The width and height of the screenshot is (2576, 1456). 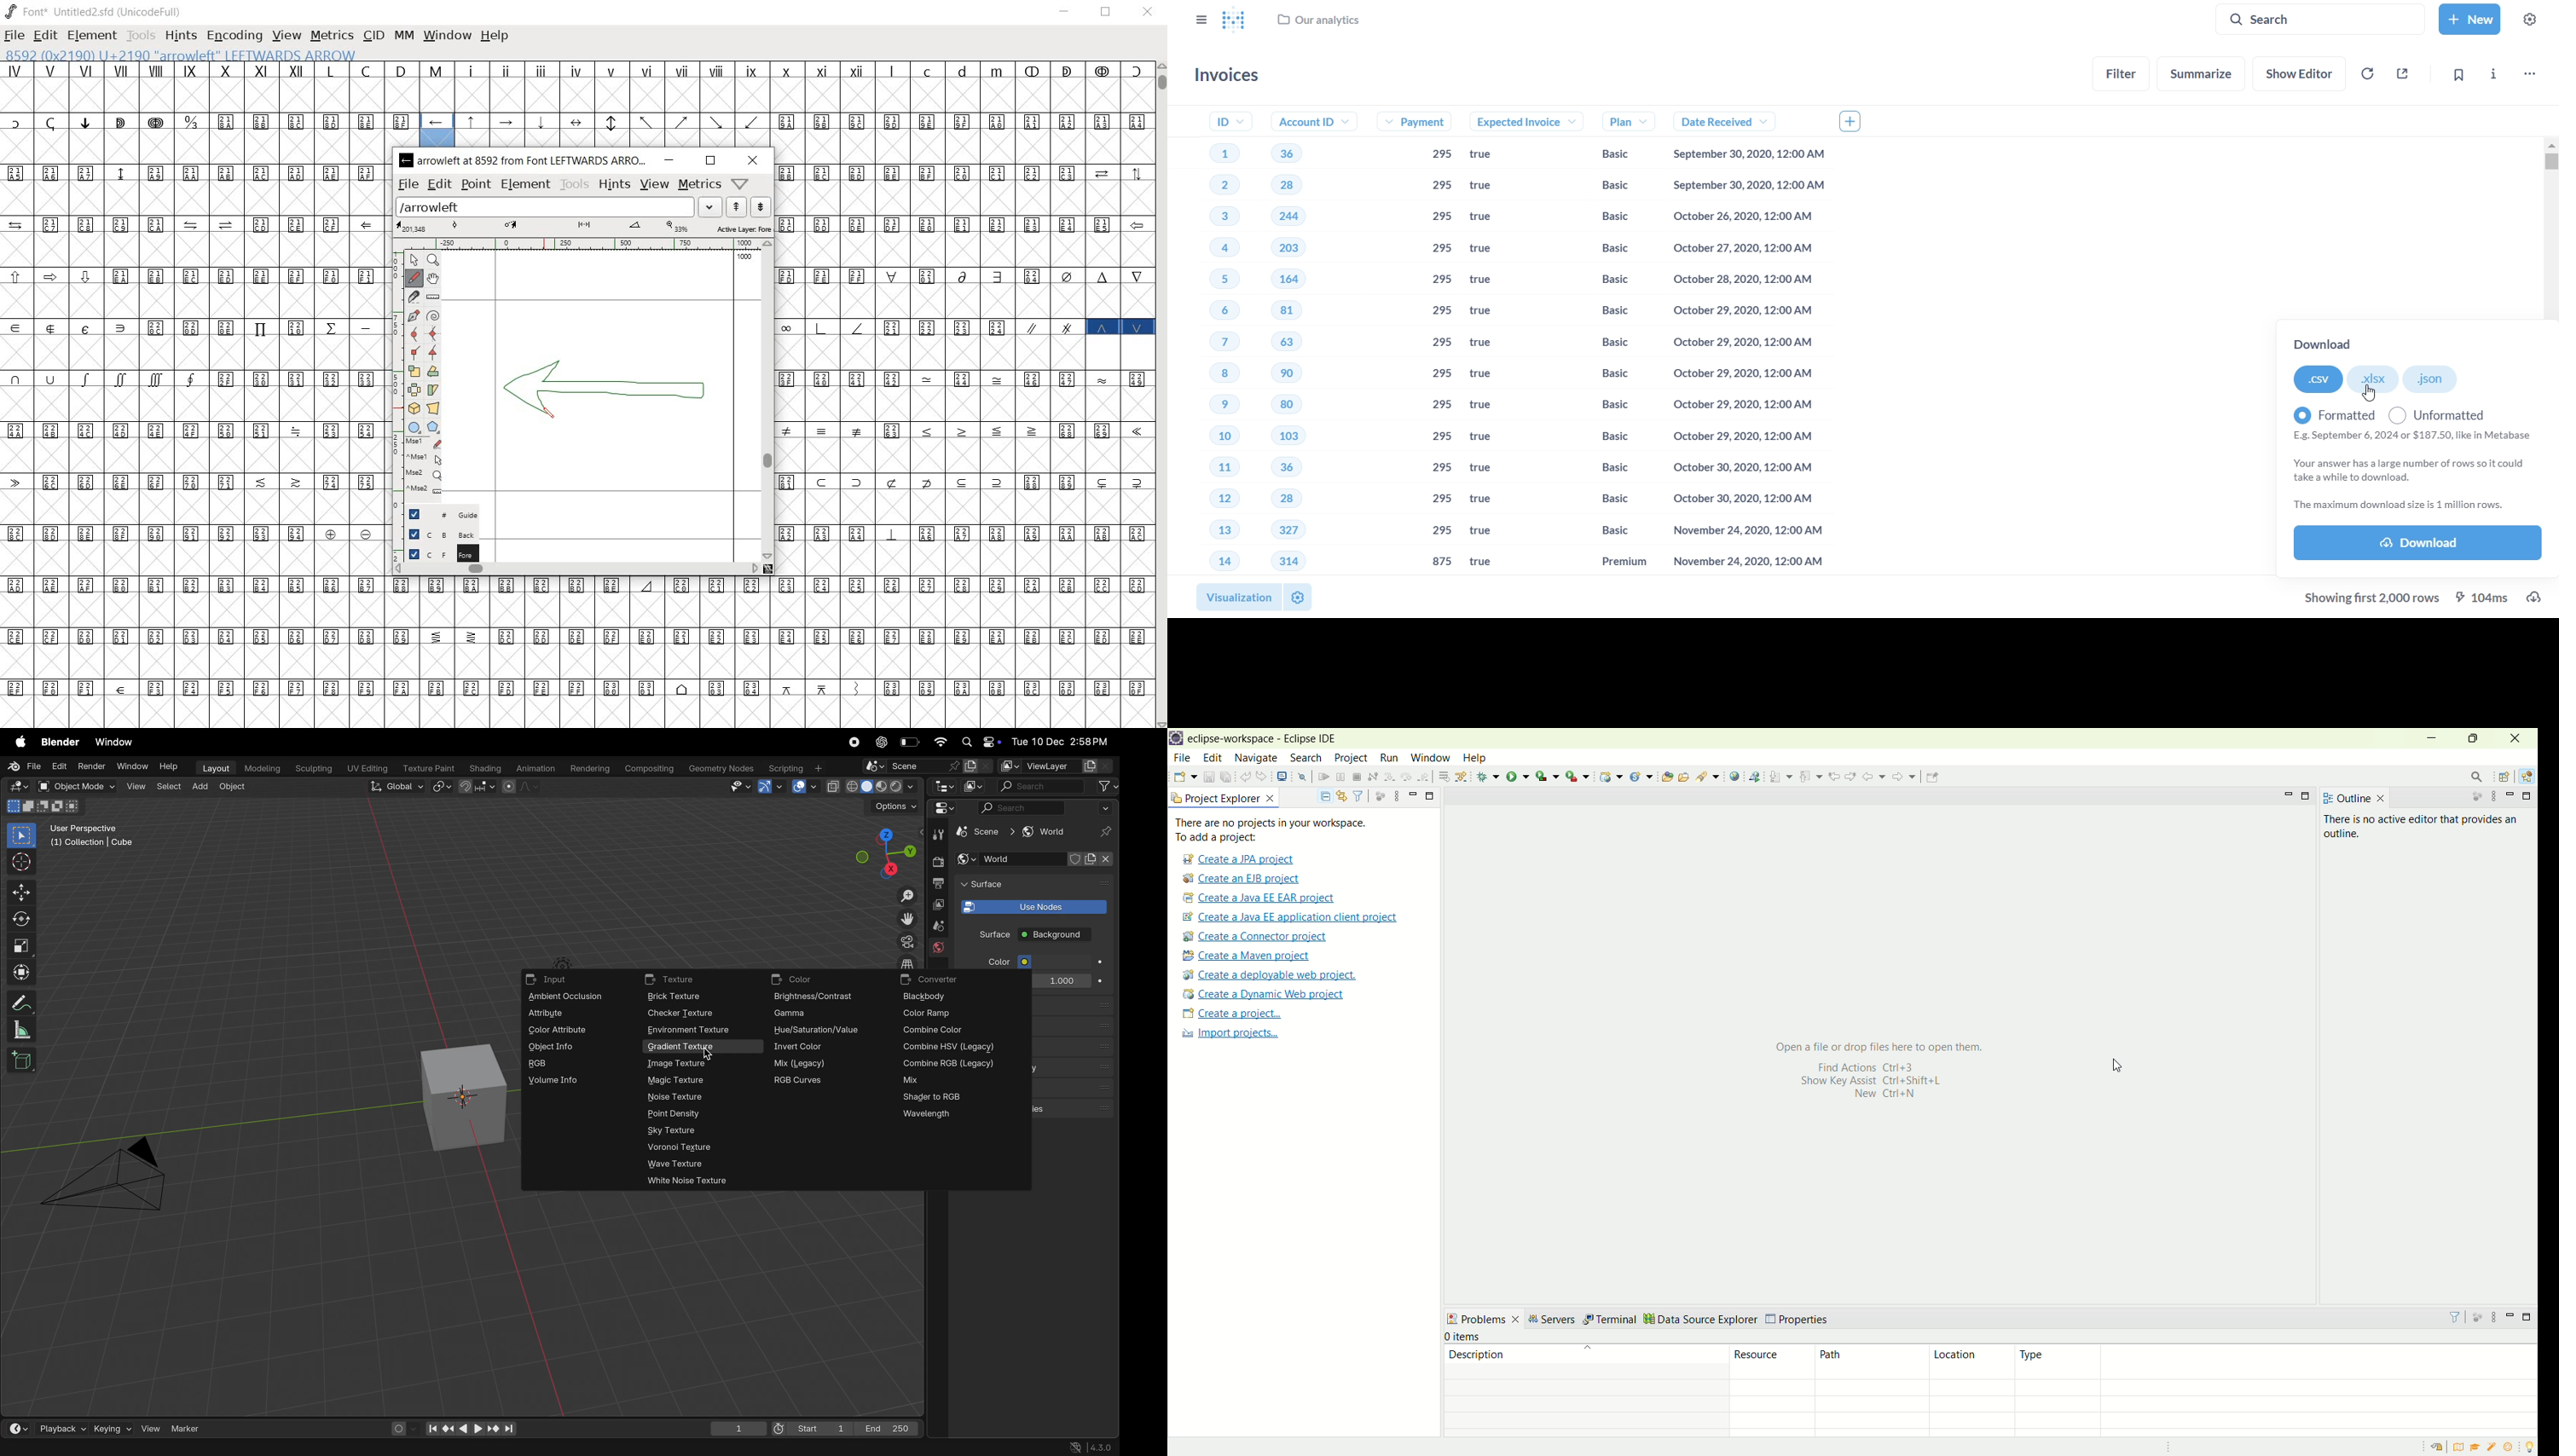 What do you see at coordinates (2122, 72) in the screenshot?
I see `filter` at bounding box center [2122, 72].